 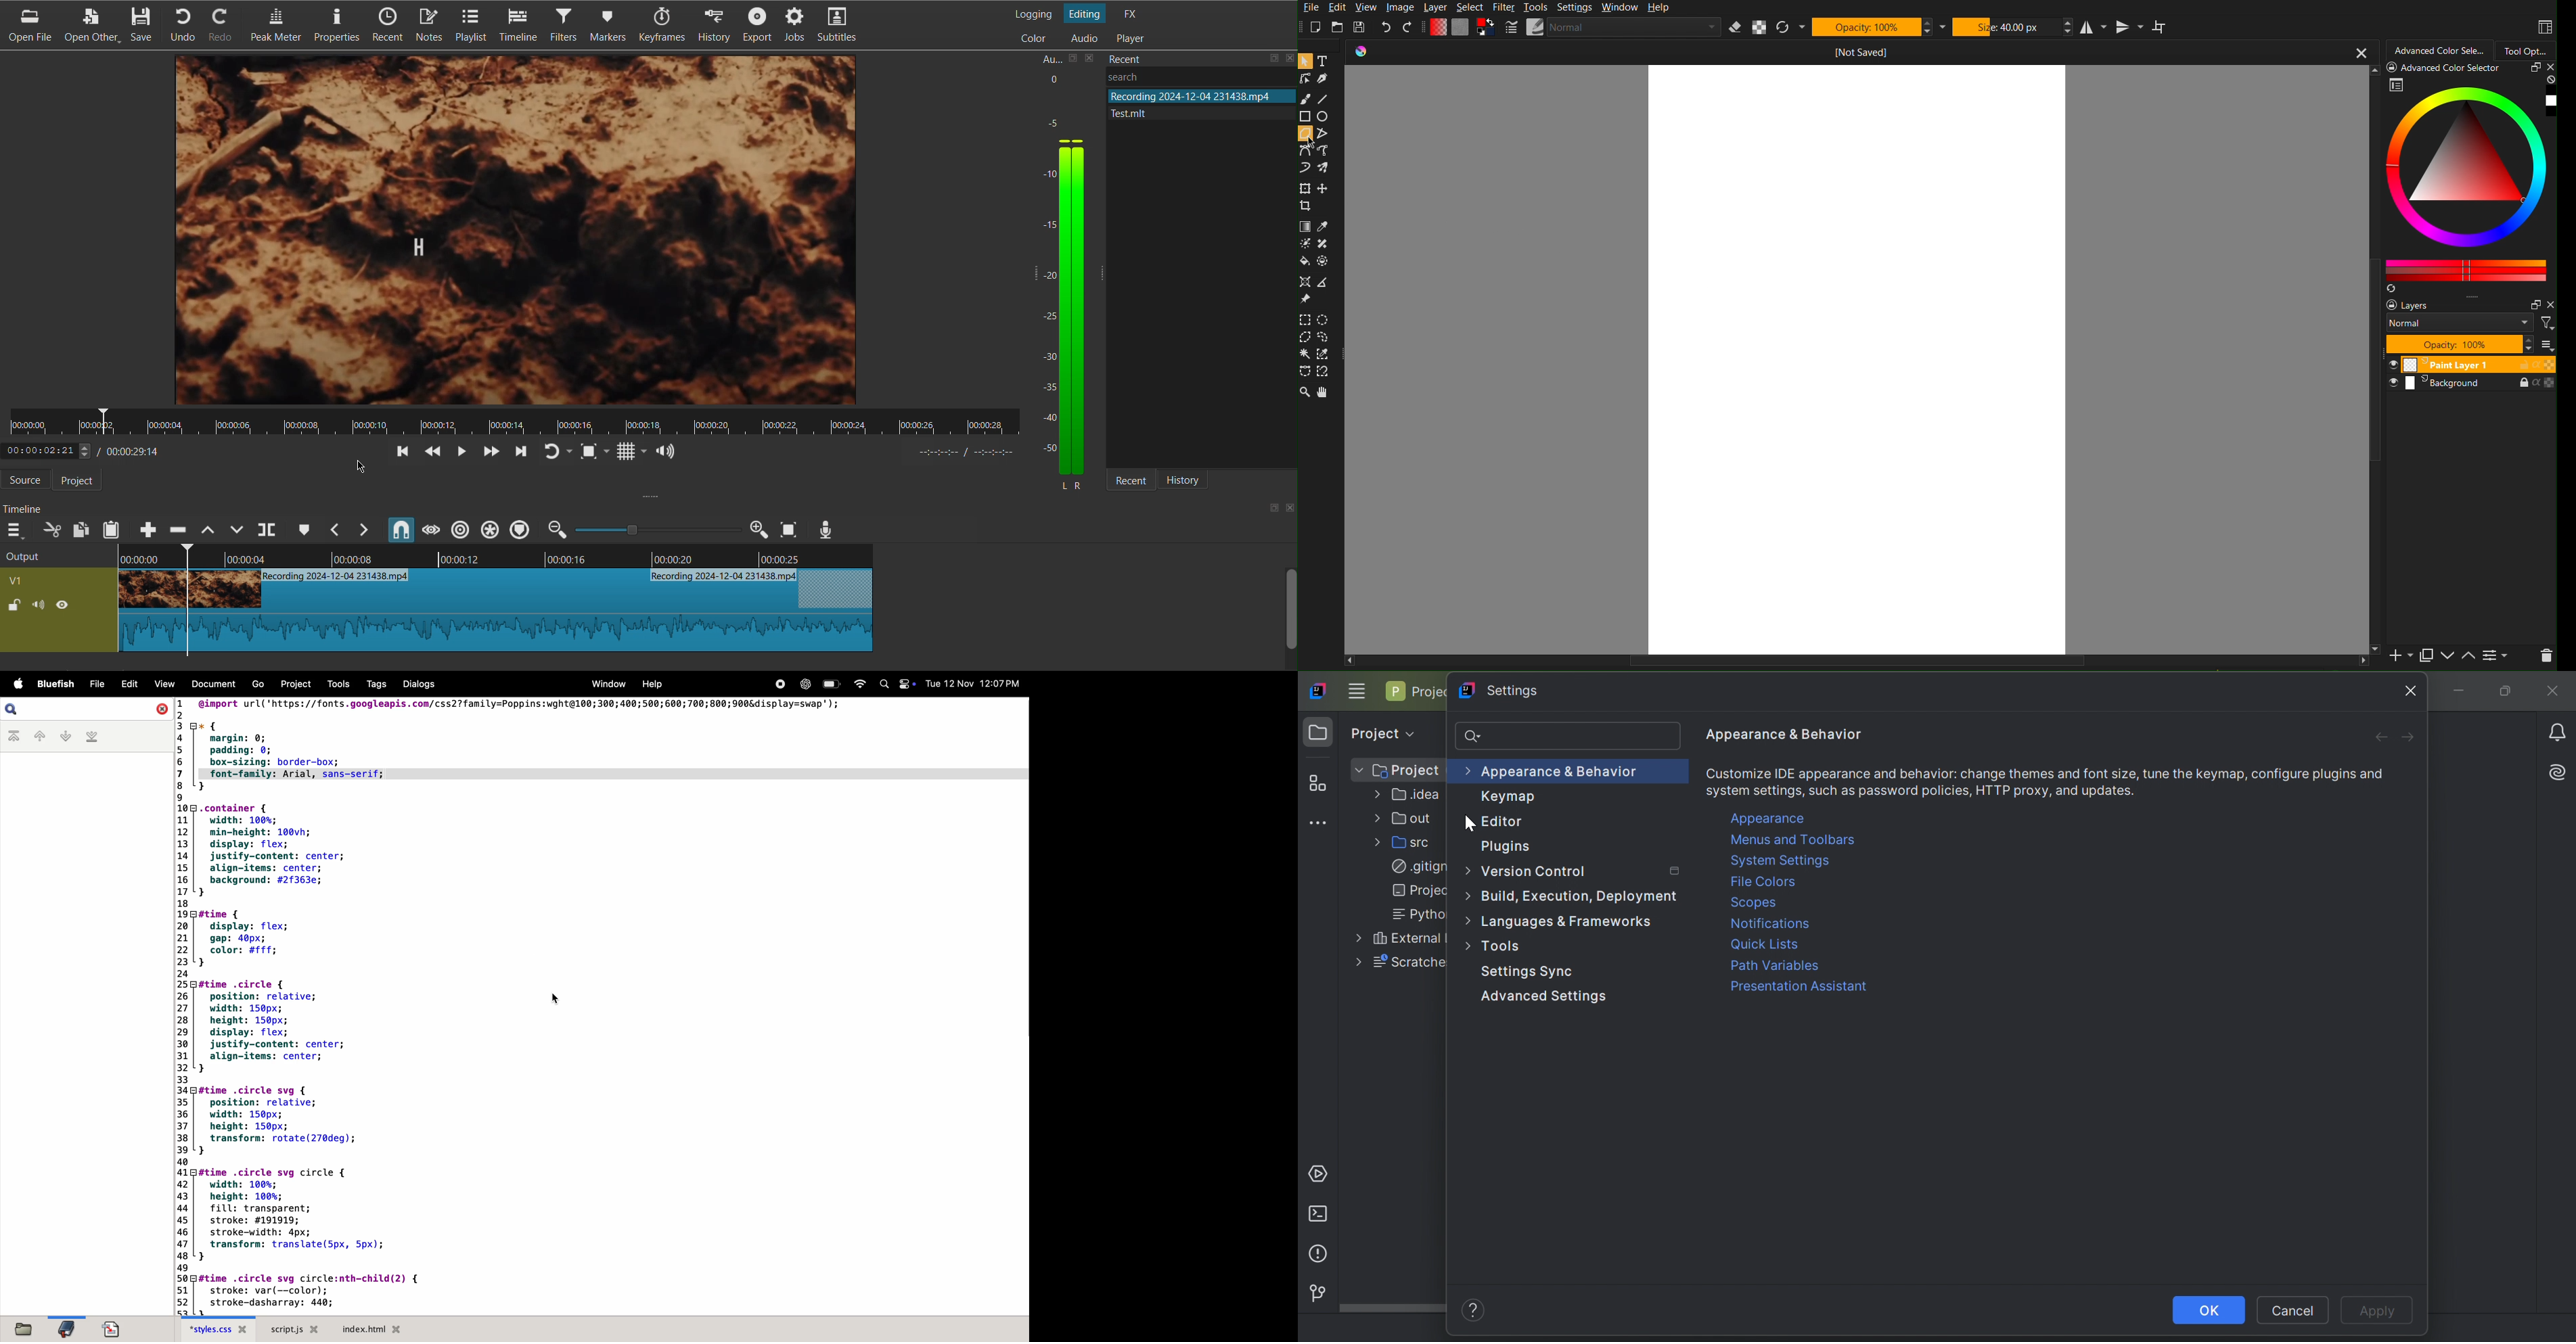 I want to click on close, so click(x=1091, y=57).